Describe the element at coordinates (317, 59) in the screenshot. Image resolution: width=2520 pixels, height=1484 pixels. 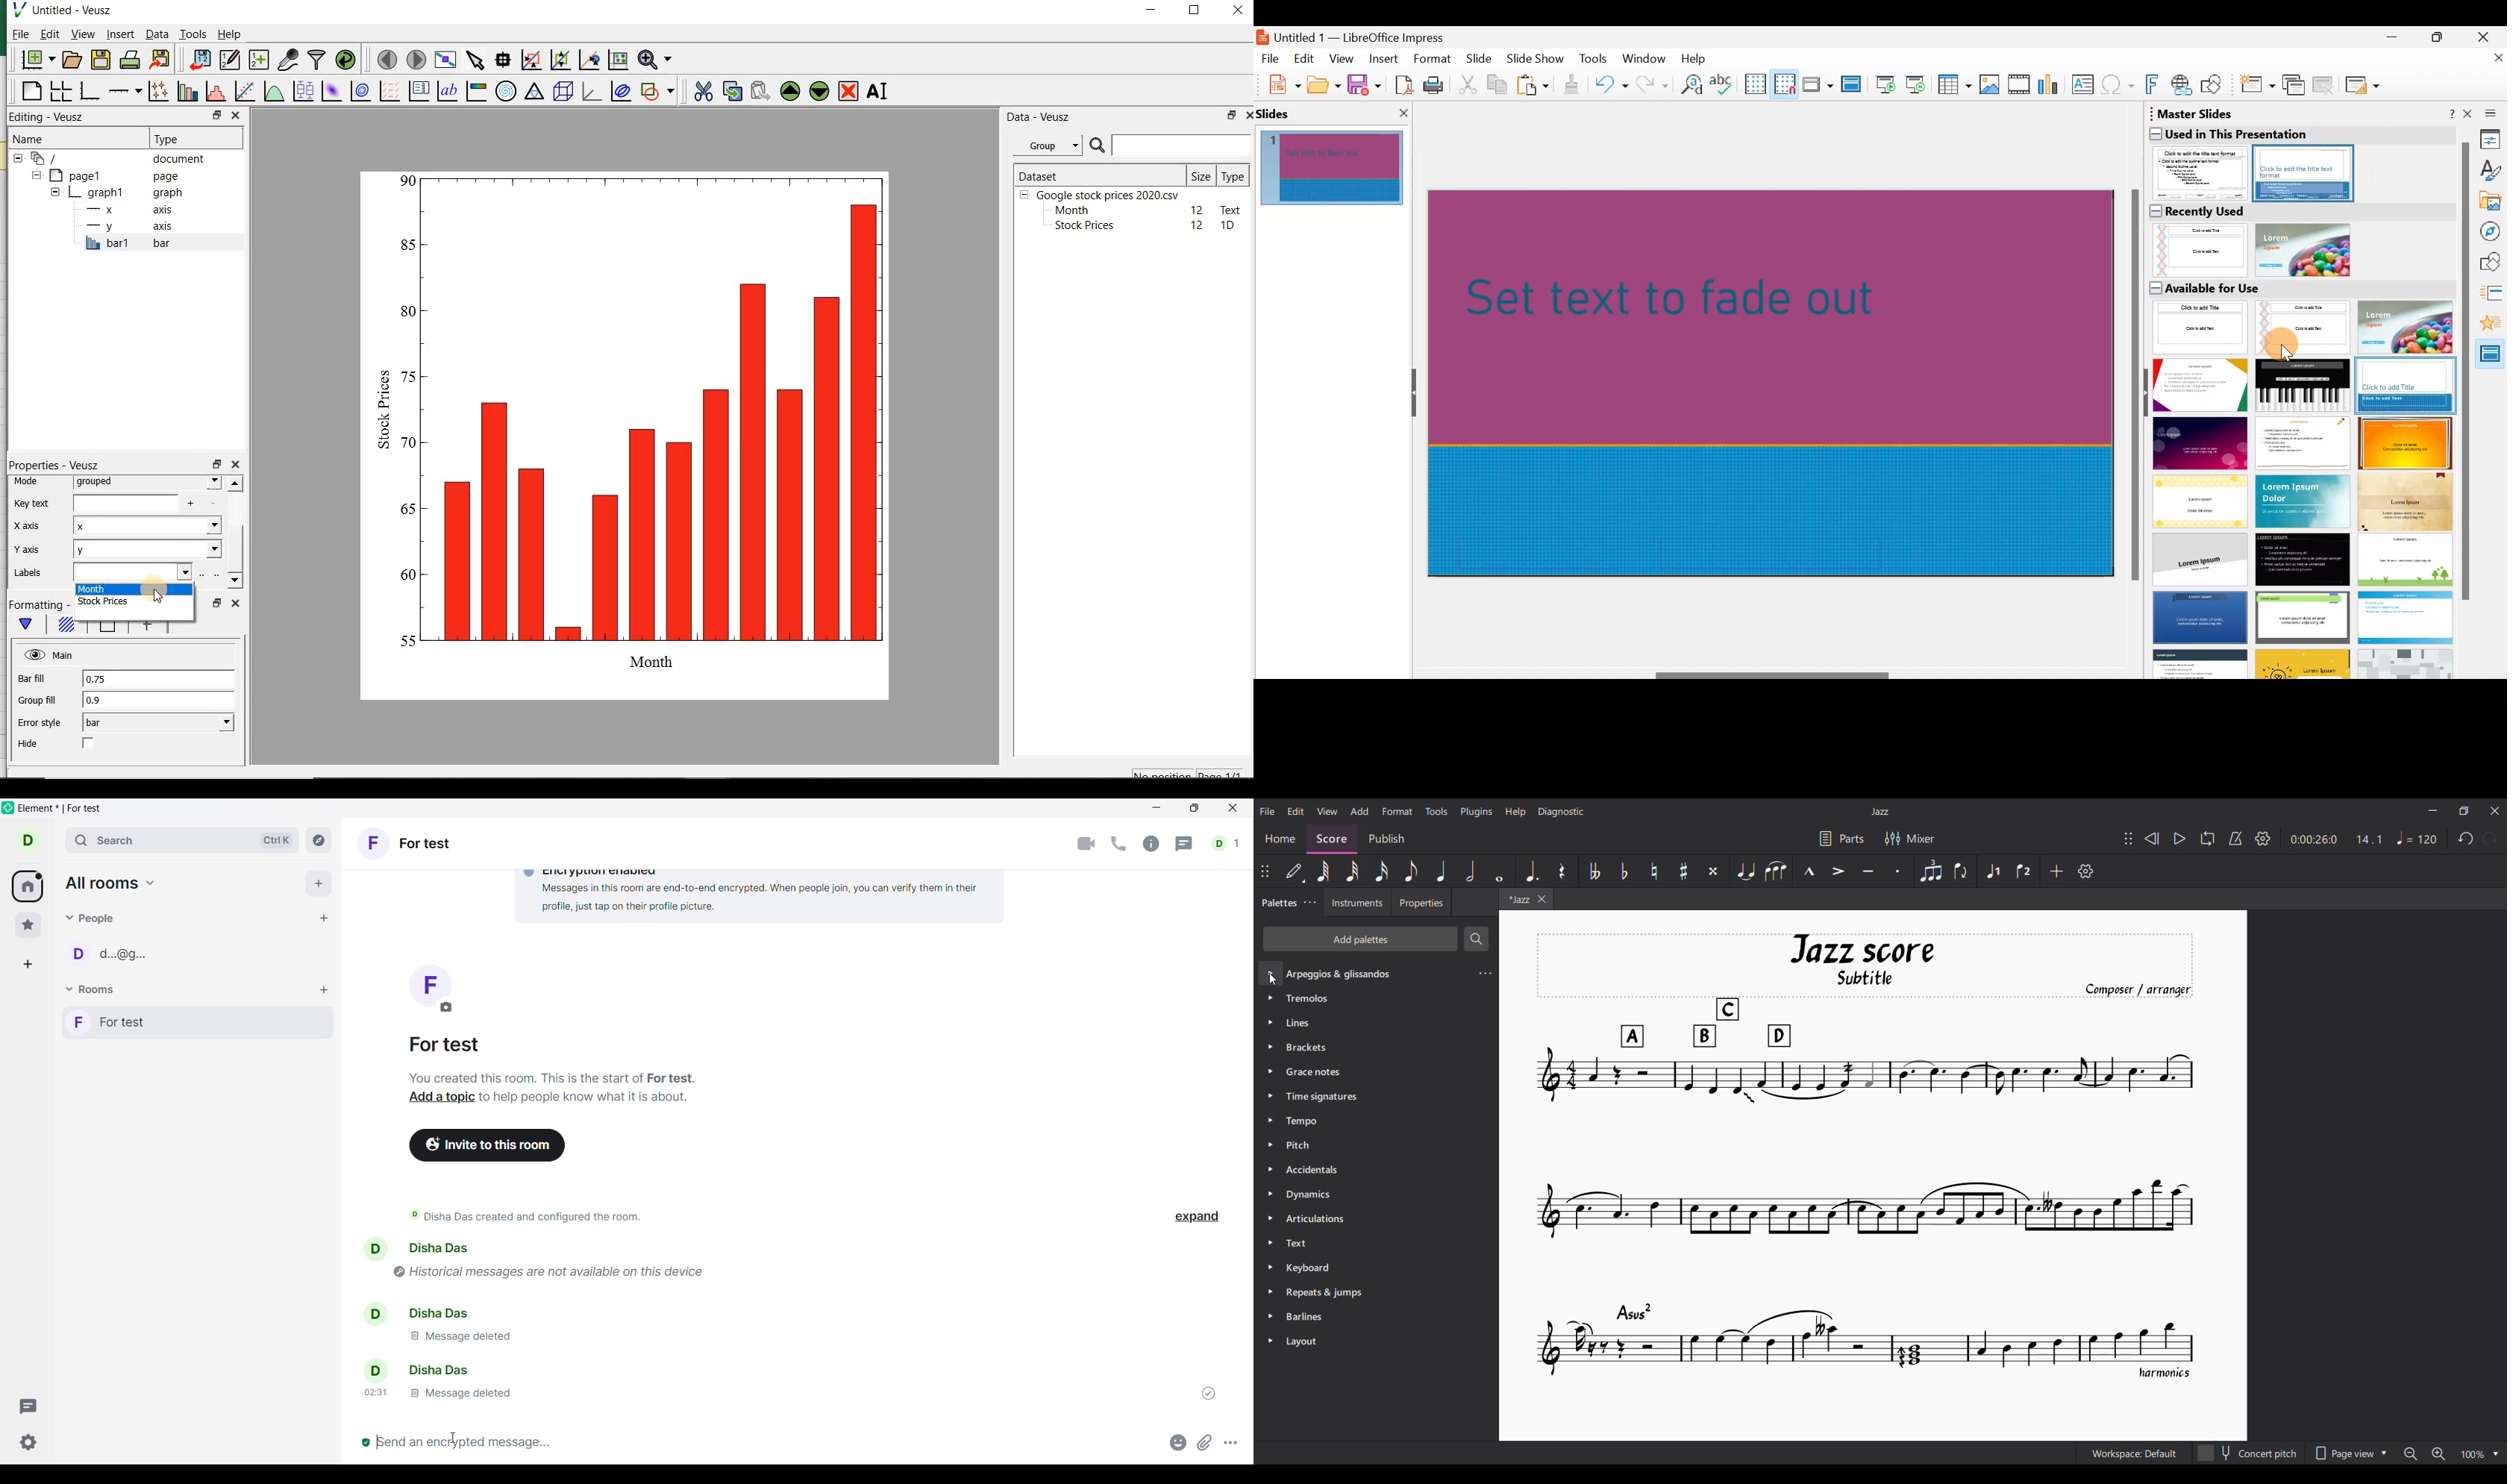
I see `filter data` at that location.